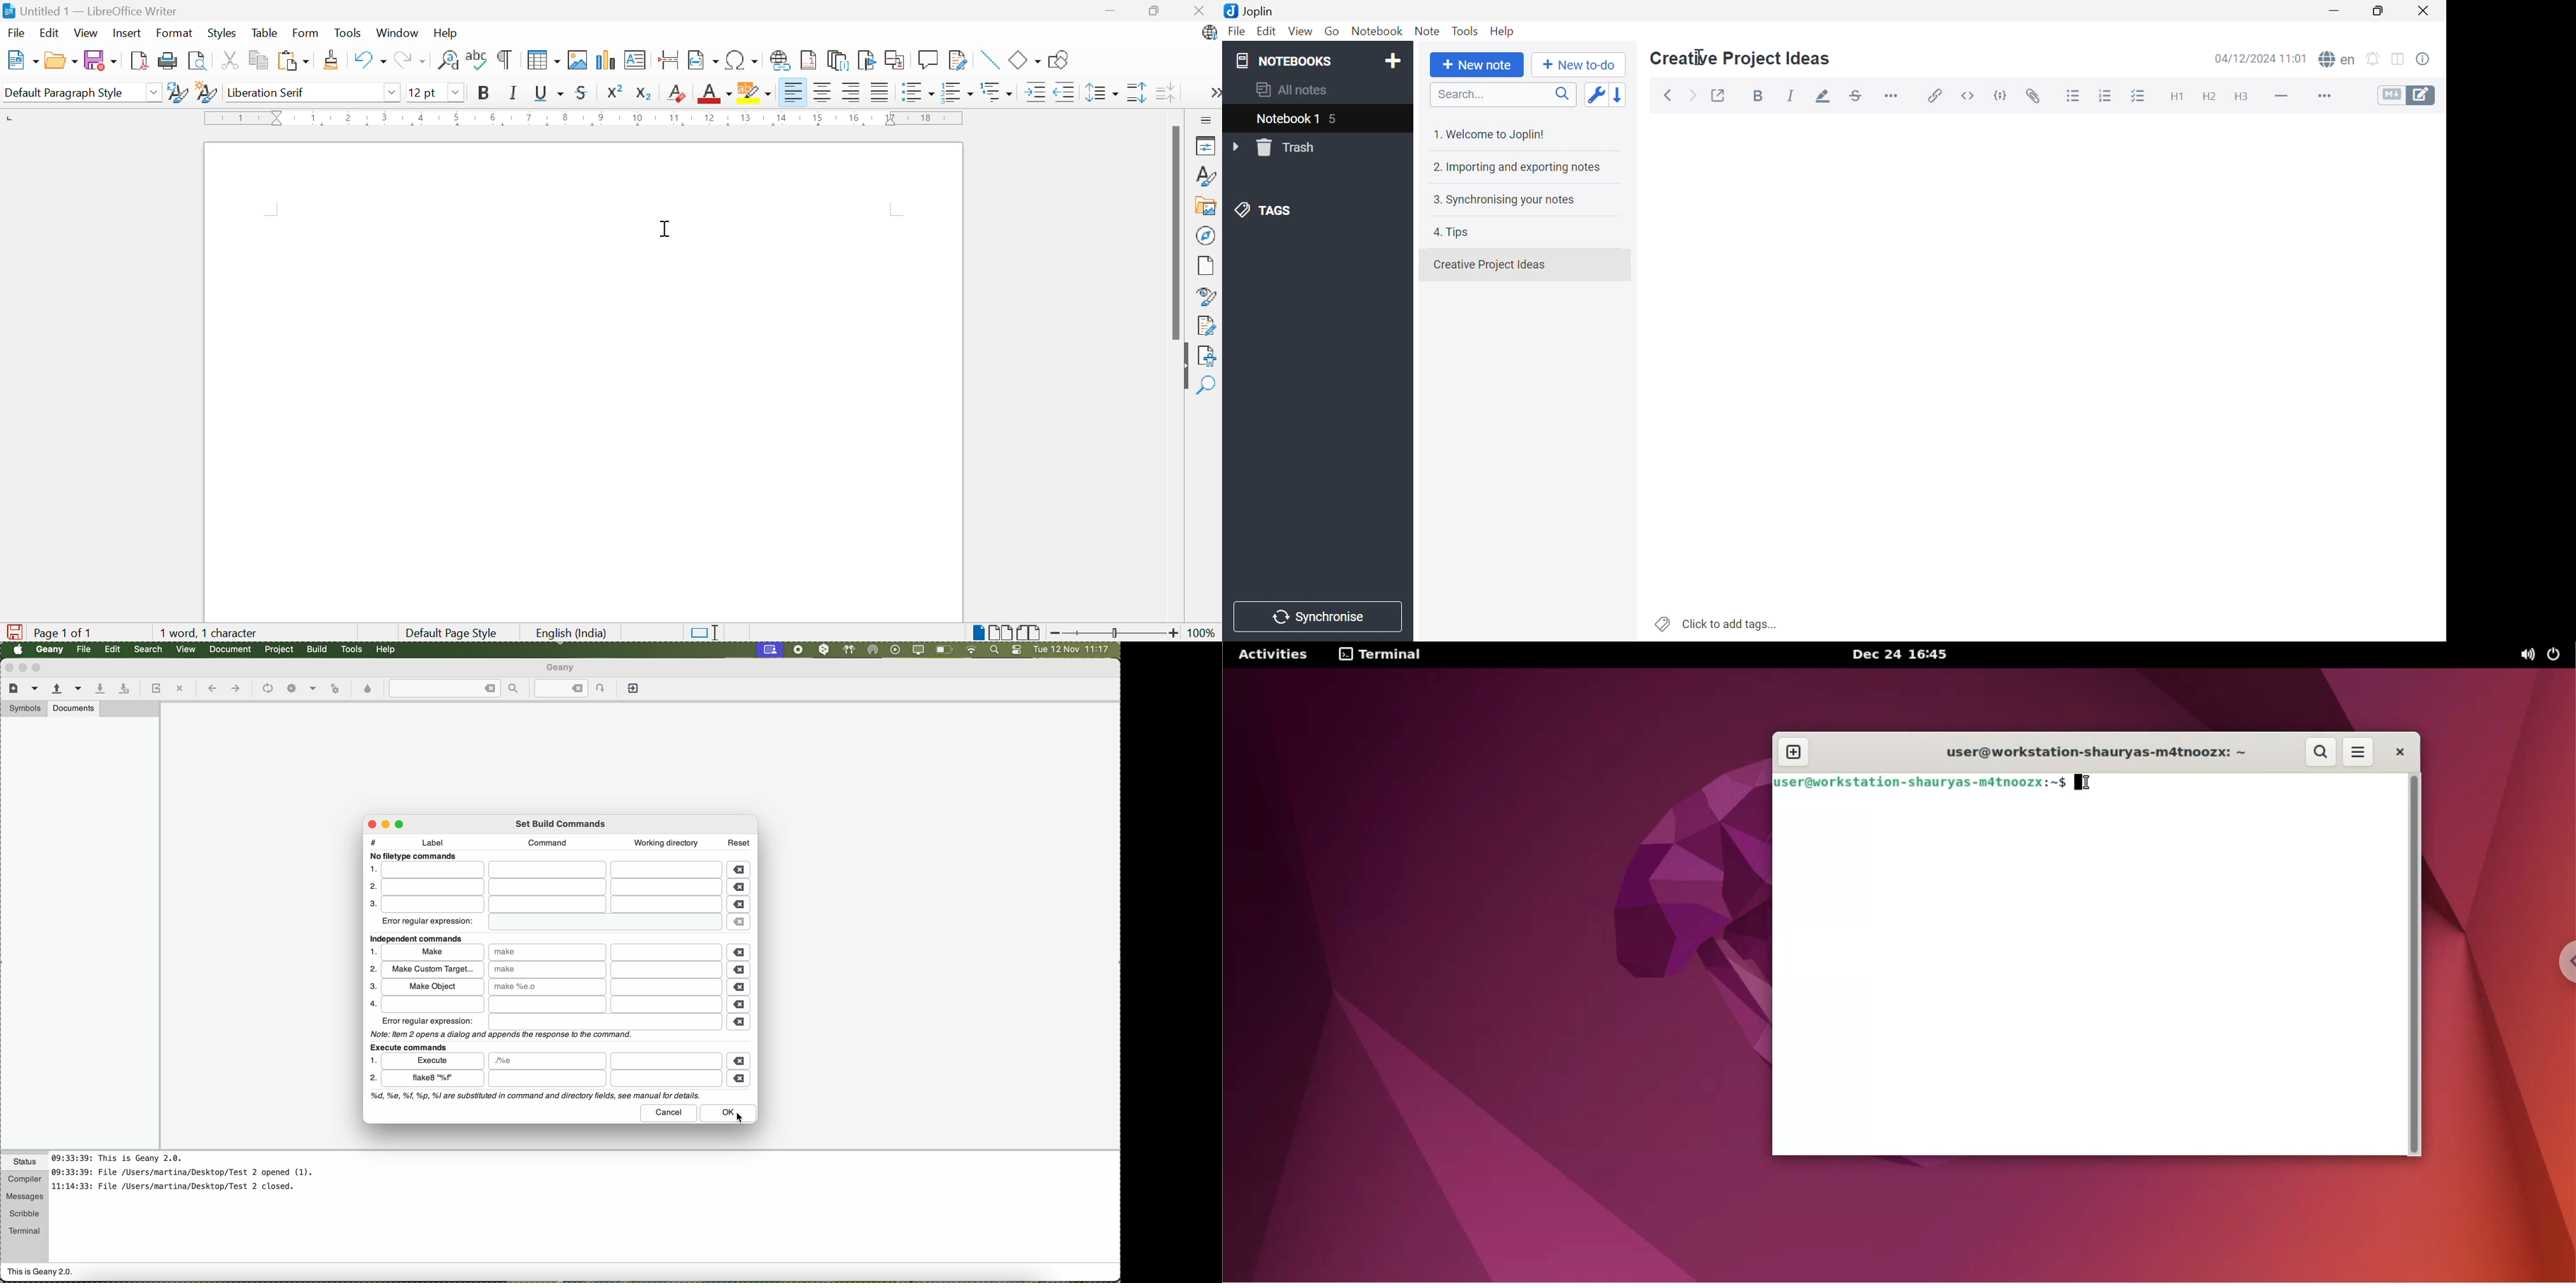  What do you see at coordinates (1059, 60) in the screenshot?
I see `Show Draw Functions` at bounding box center [1059, 60].